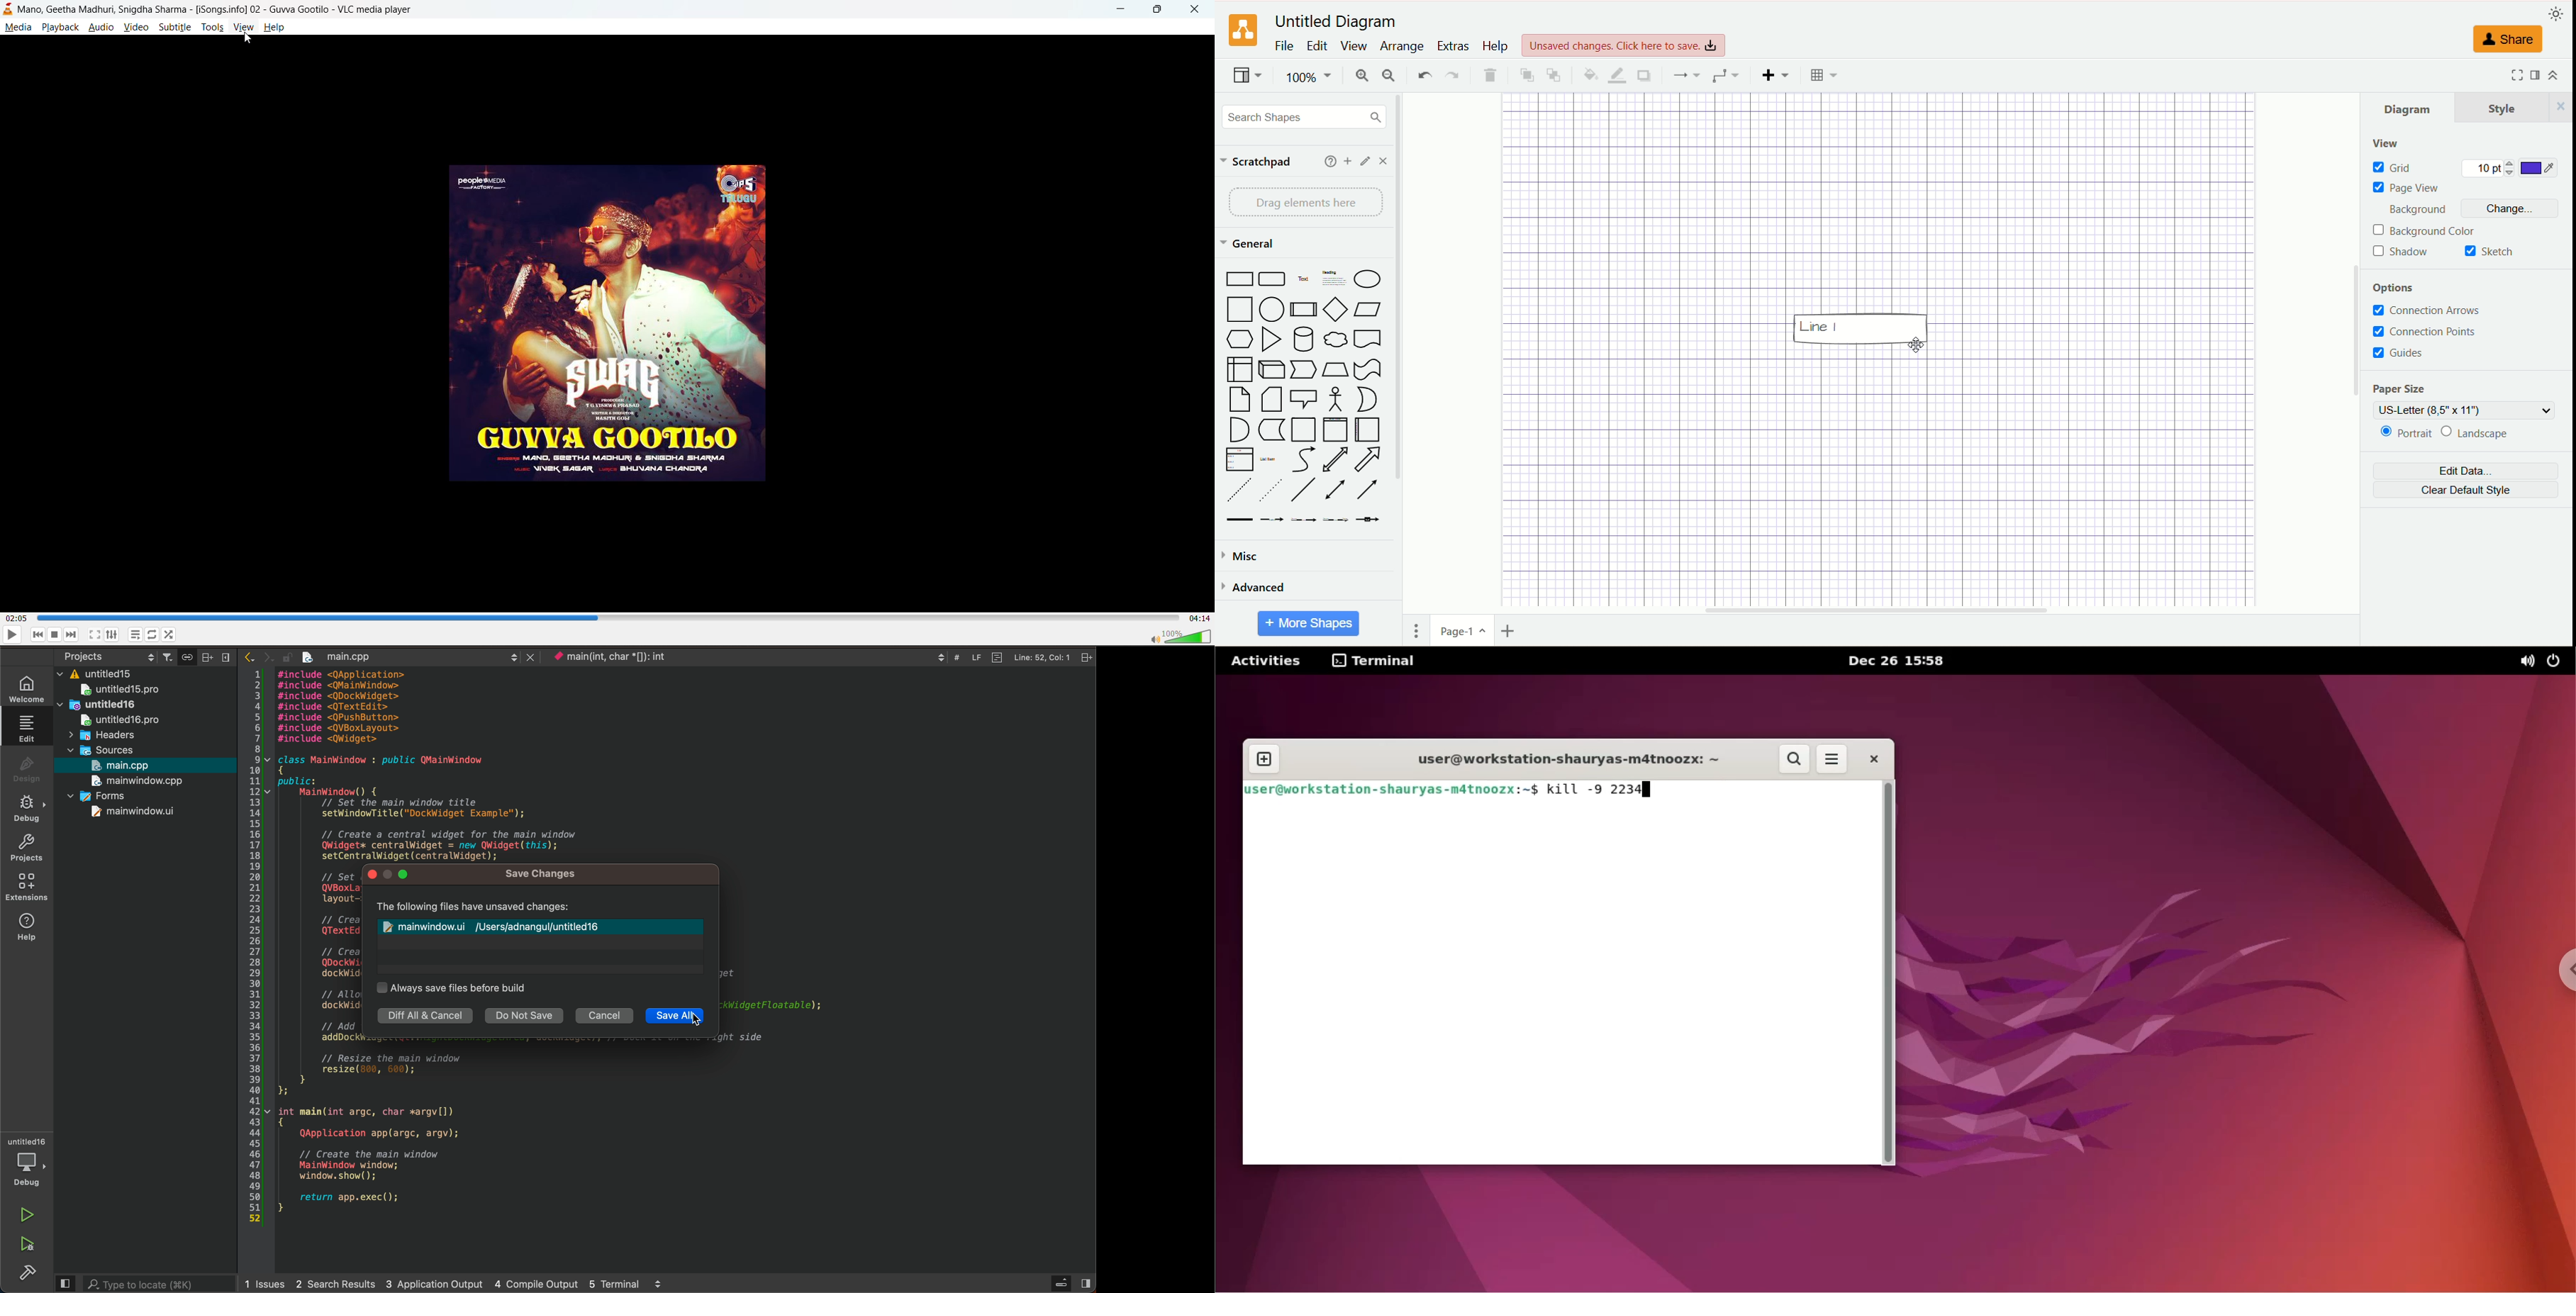 This screenshot has height=1316, width=2576. Describe the element at coordinates (26, 888) in the screenshot. I see `extensions` at that location.